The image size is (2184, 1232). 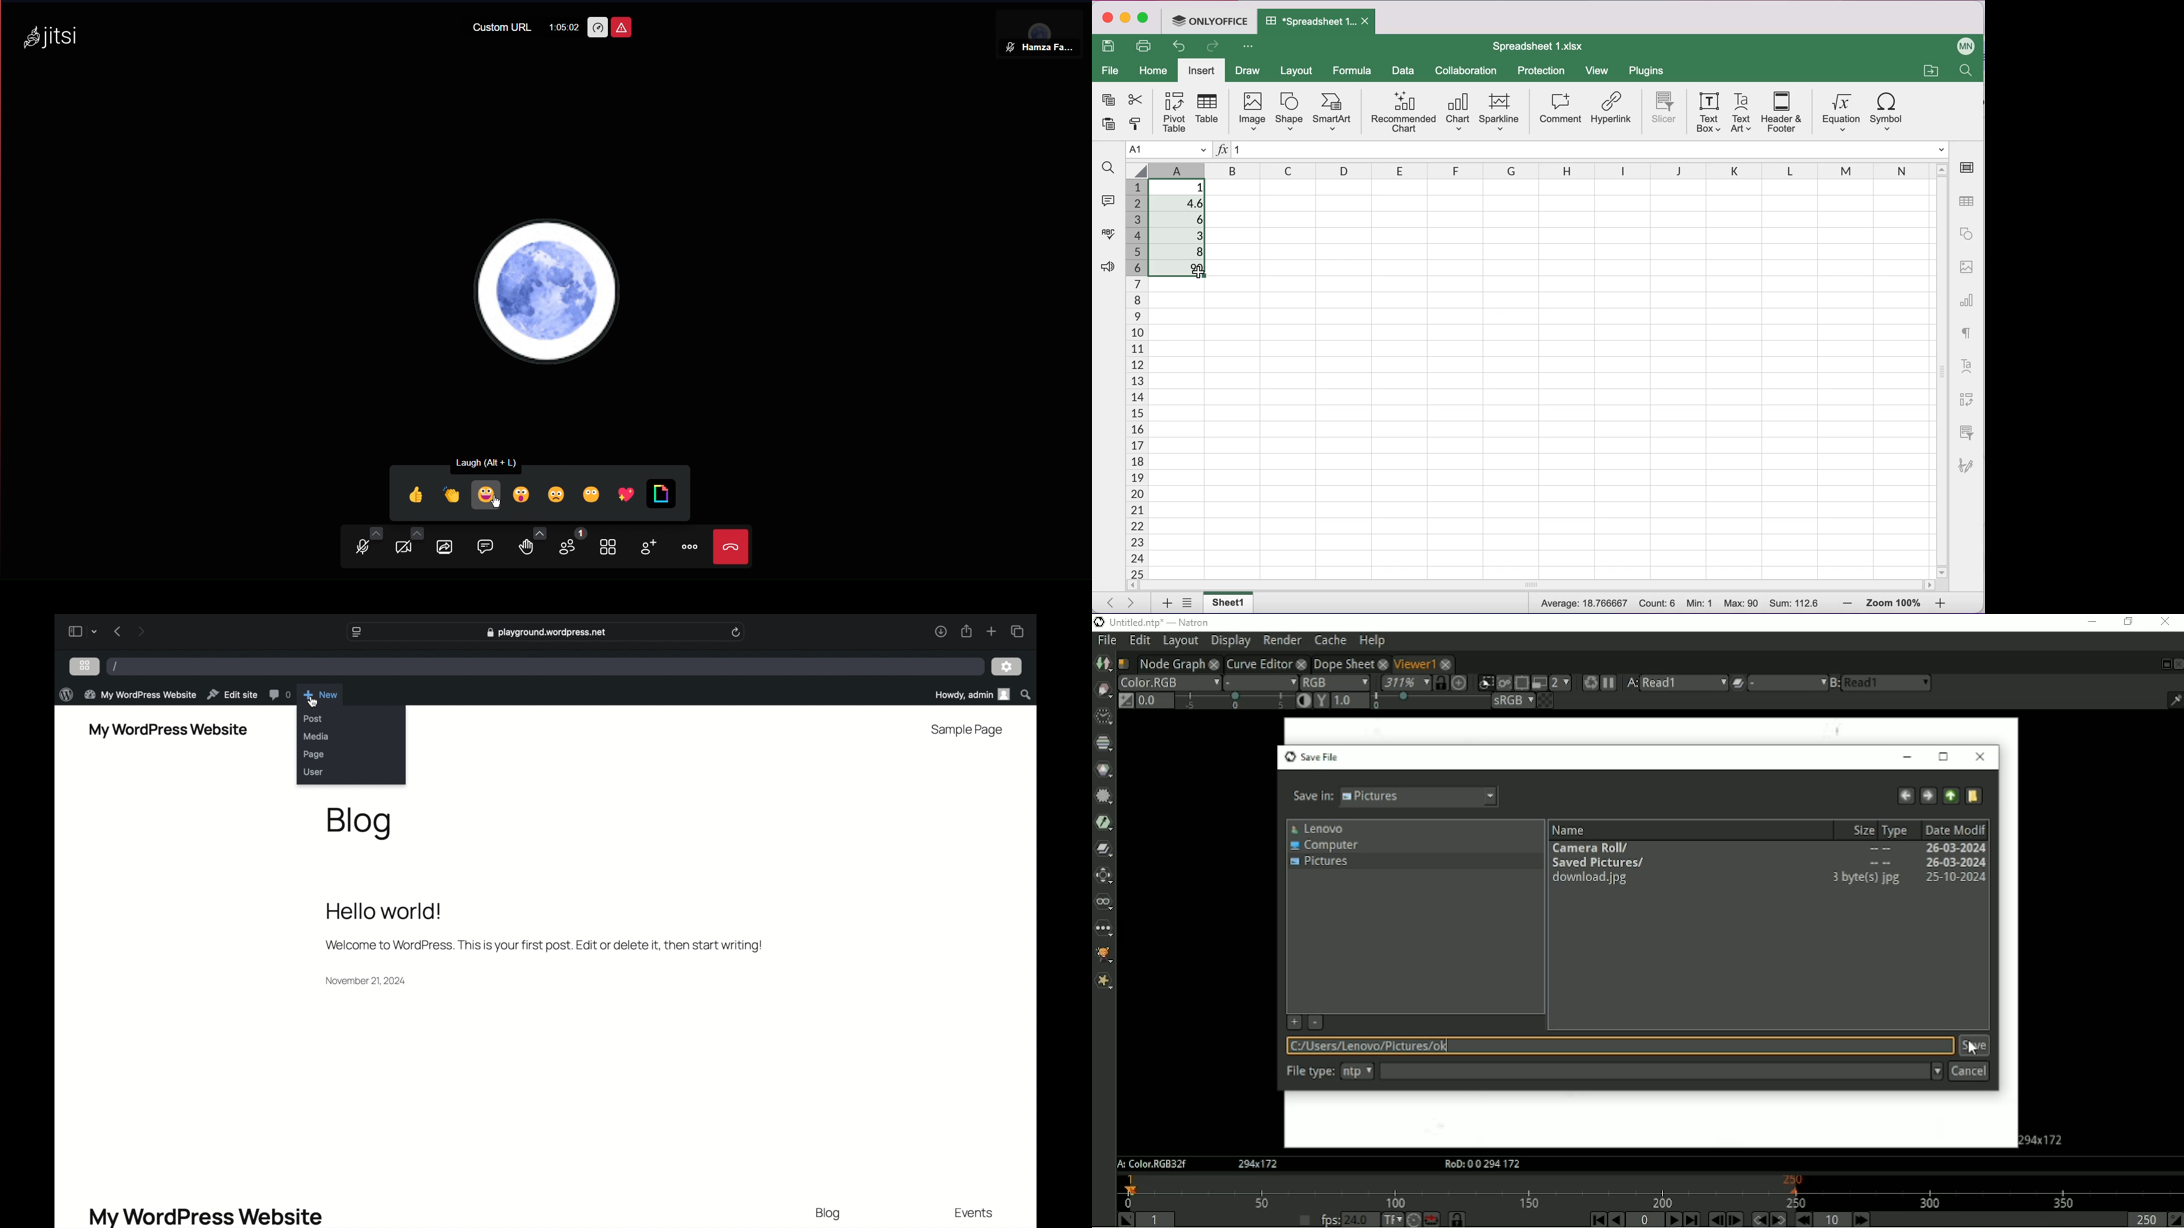 What do you see at coordinates (1833, 1220) in the screenshot?
I see `Frame increment` at bounding box center [1833, 1220].